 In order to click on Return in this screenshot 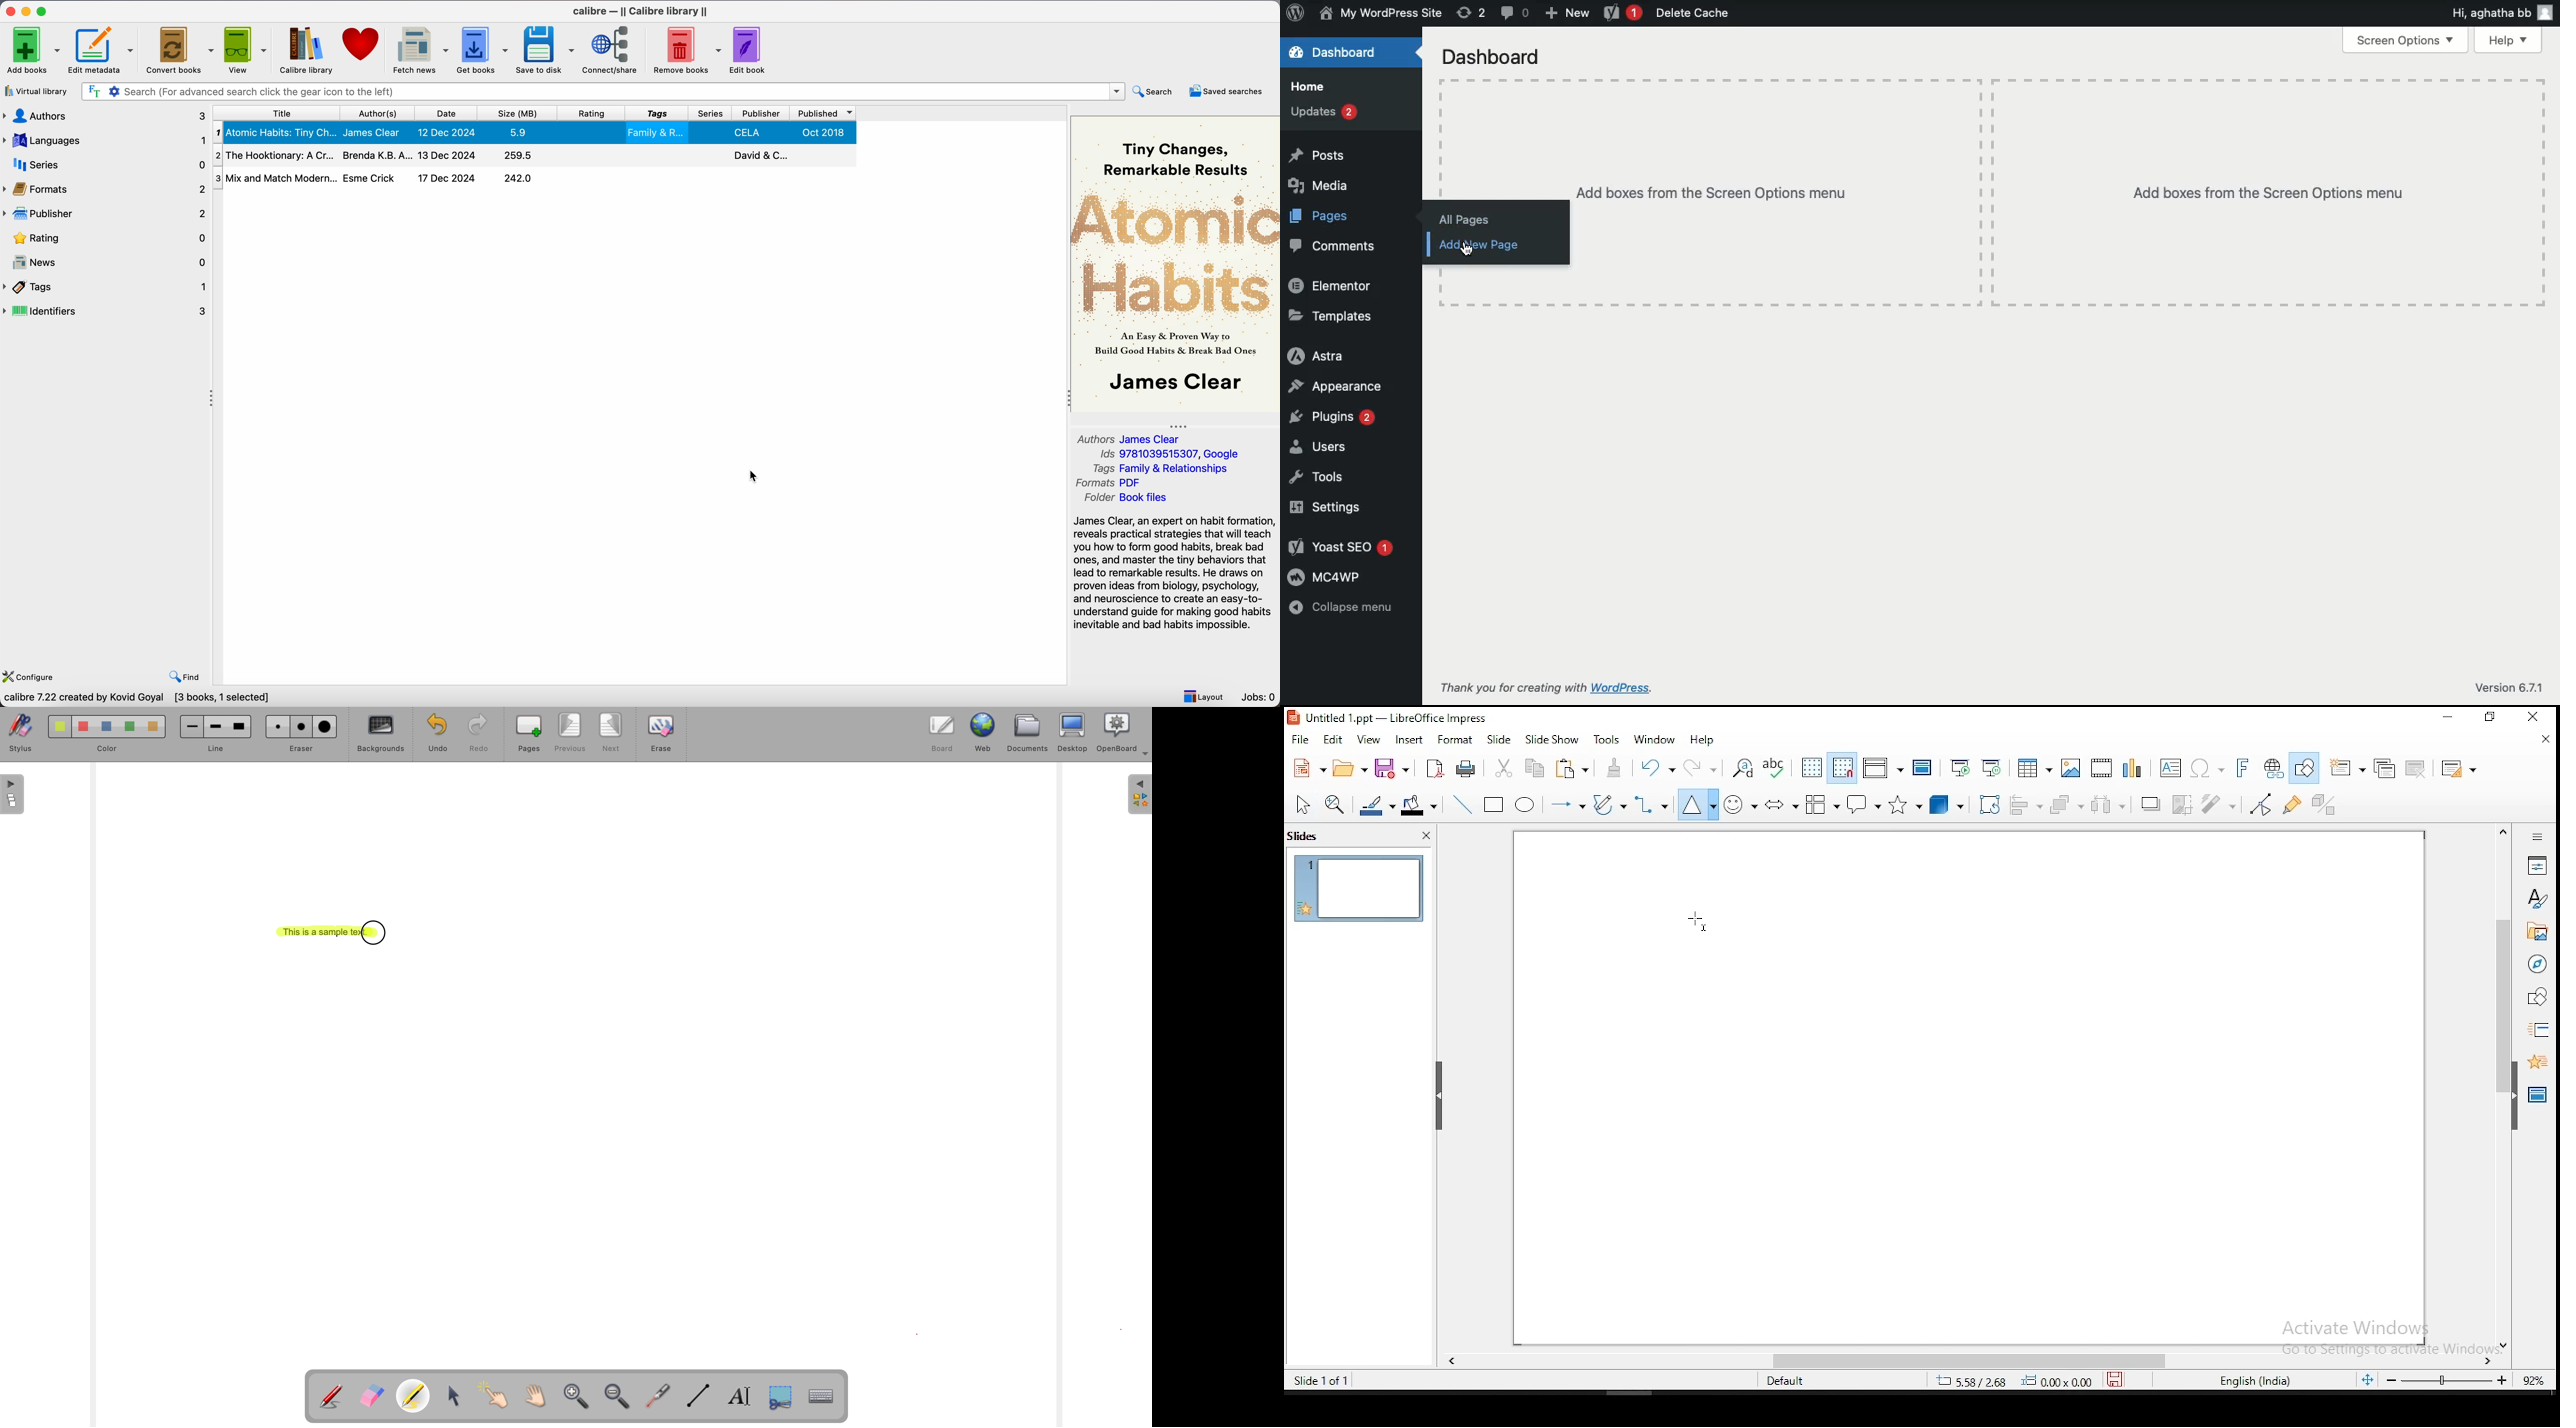, I will do `click(1468, 12)`.